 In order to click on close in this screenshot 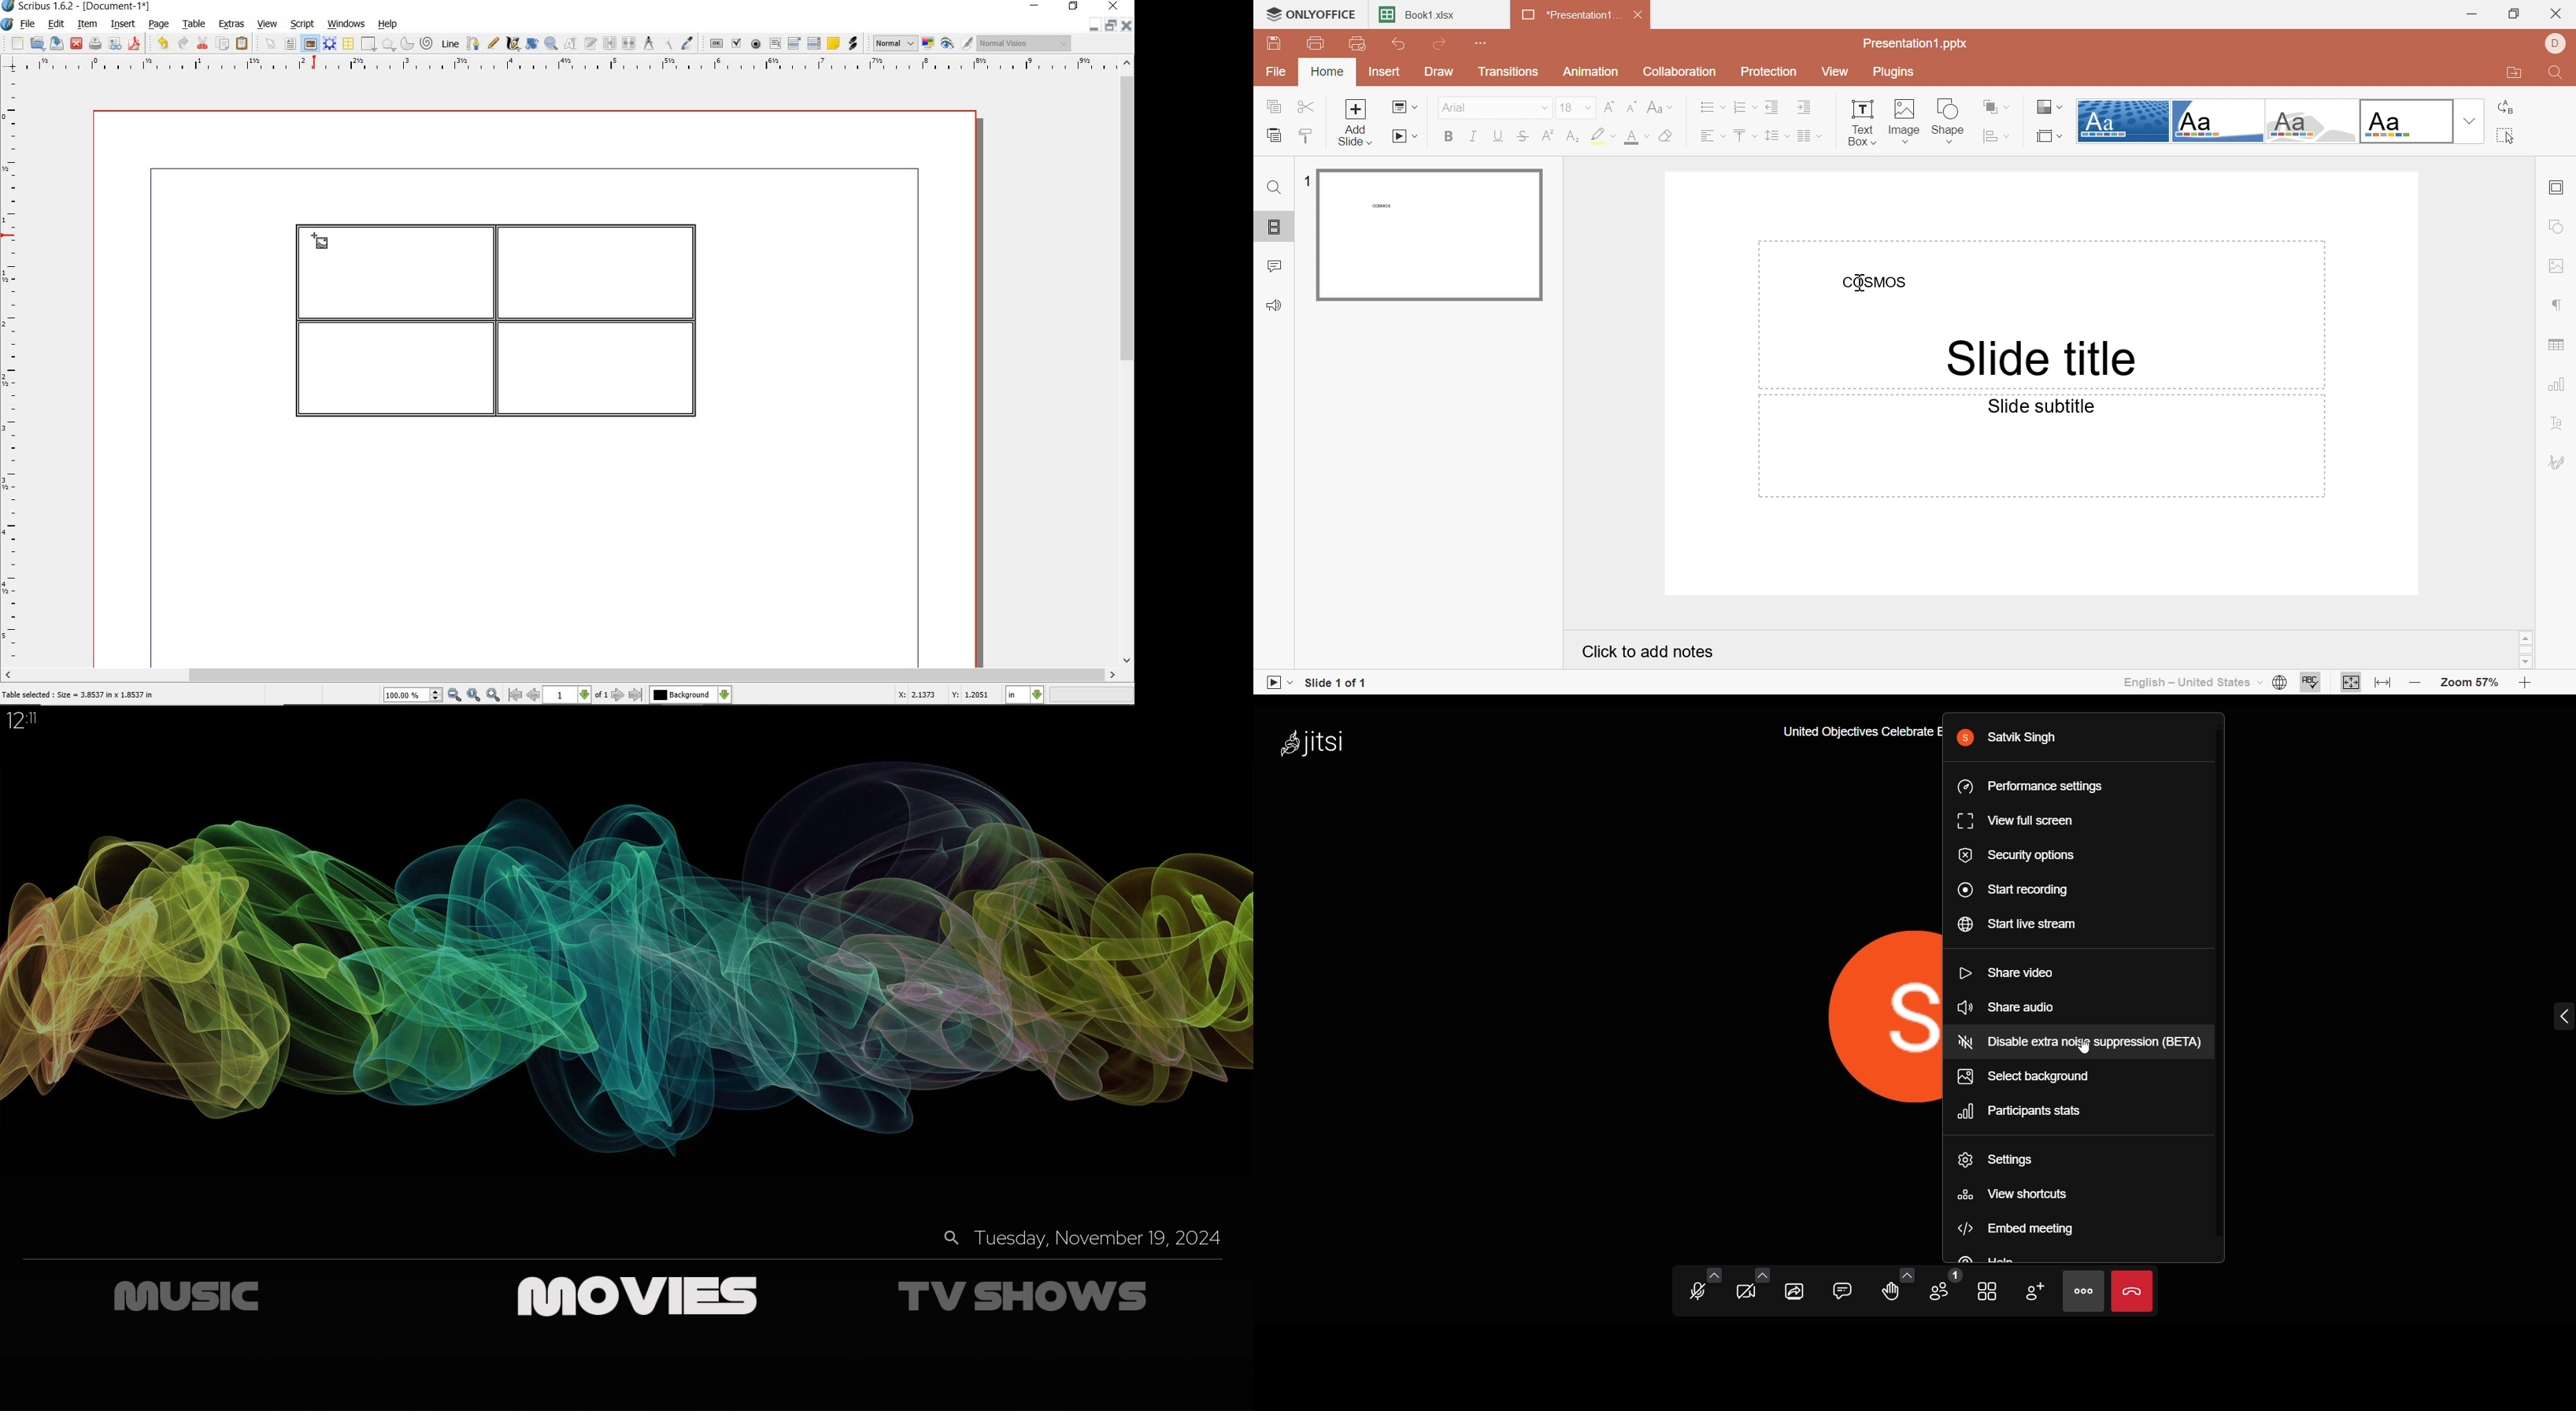, I will do `click(76, 43)`.